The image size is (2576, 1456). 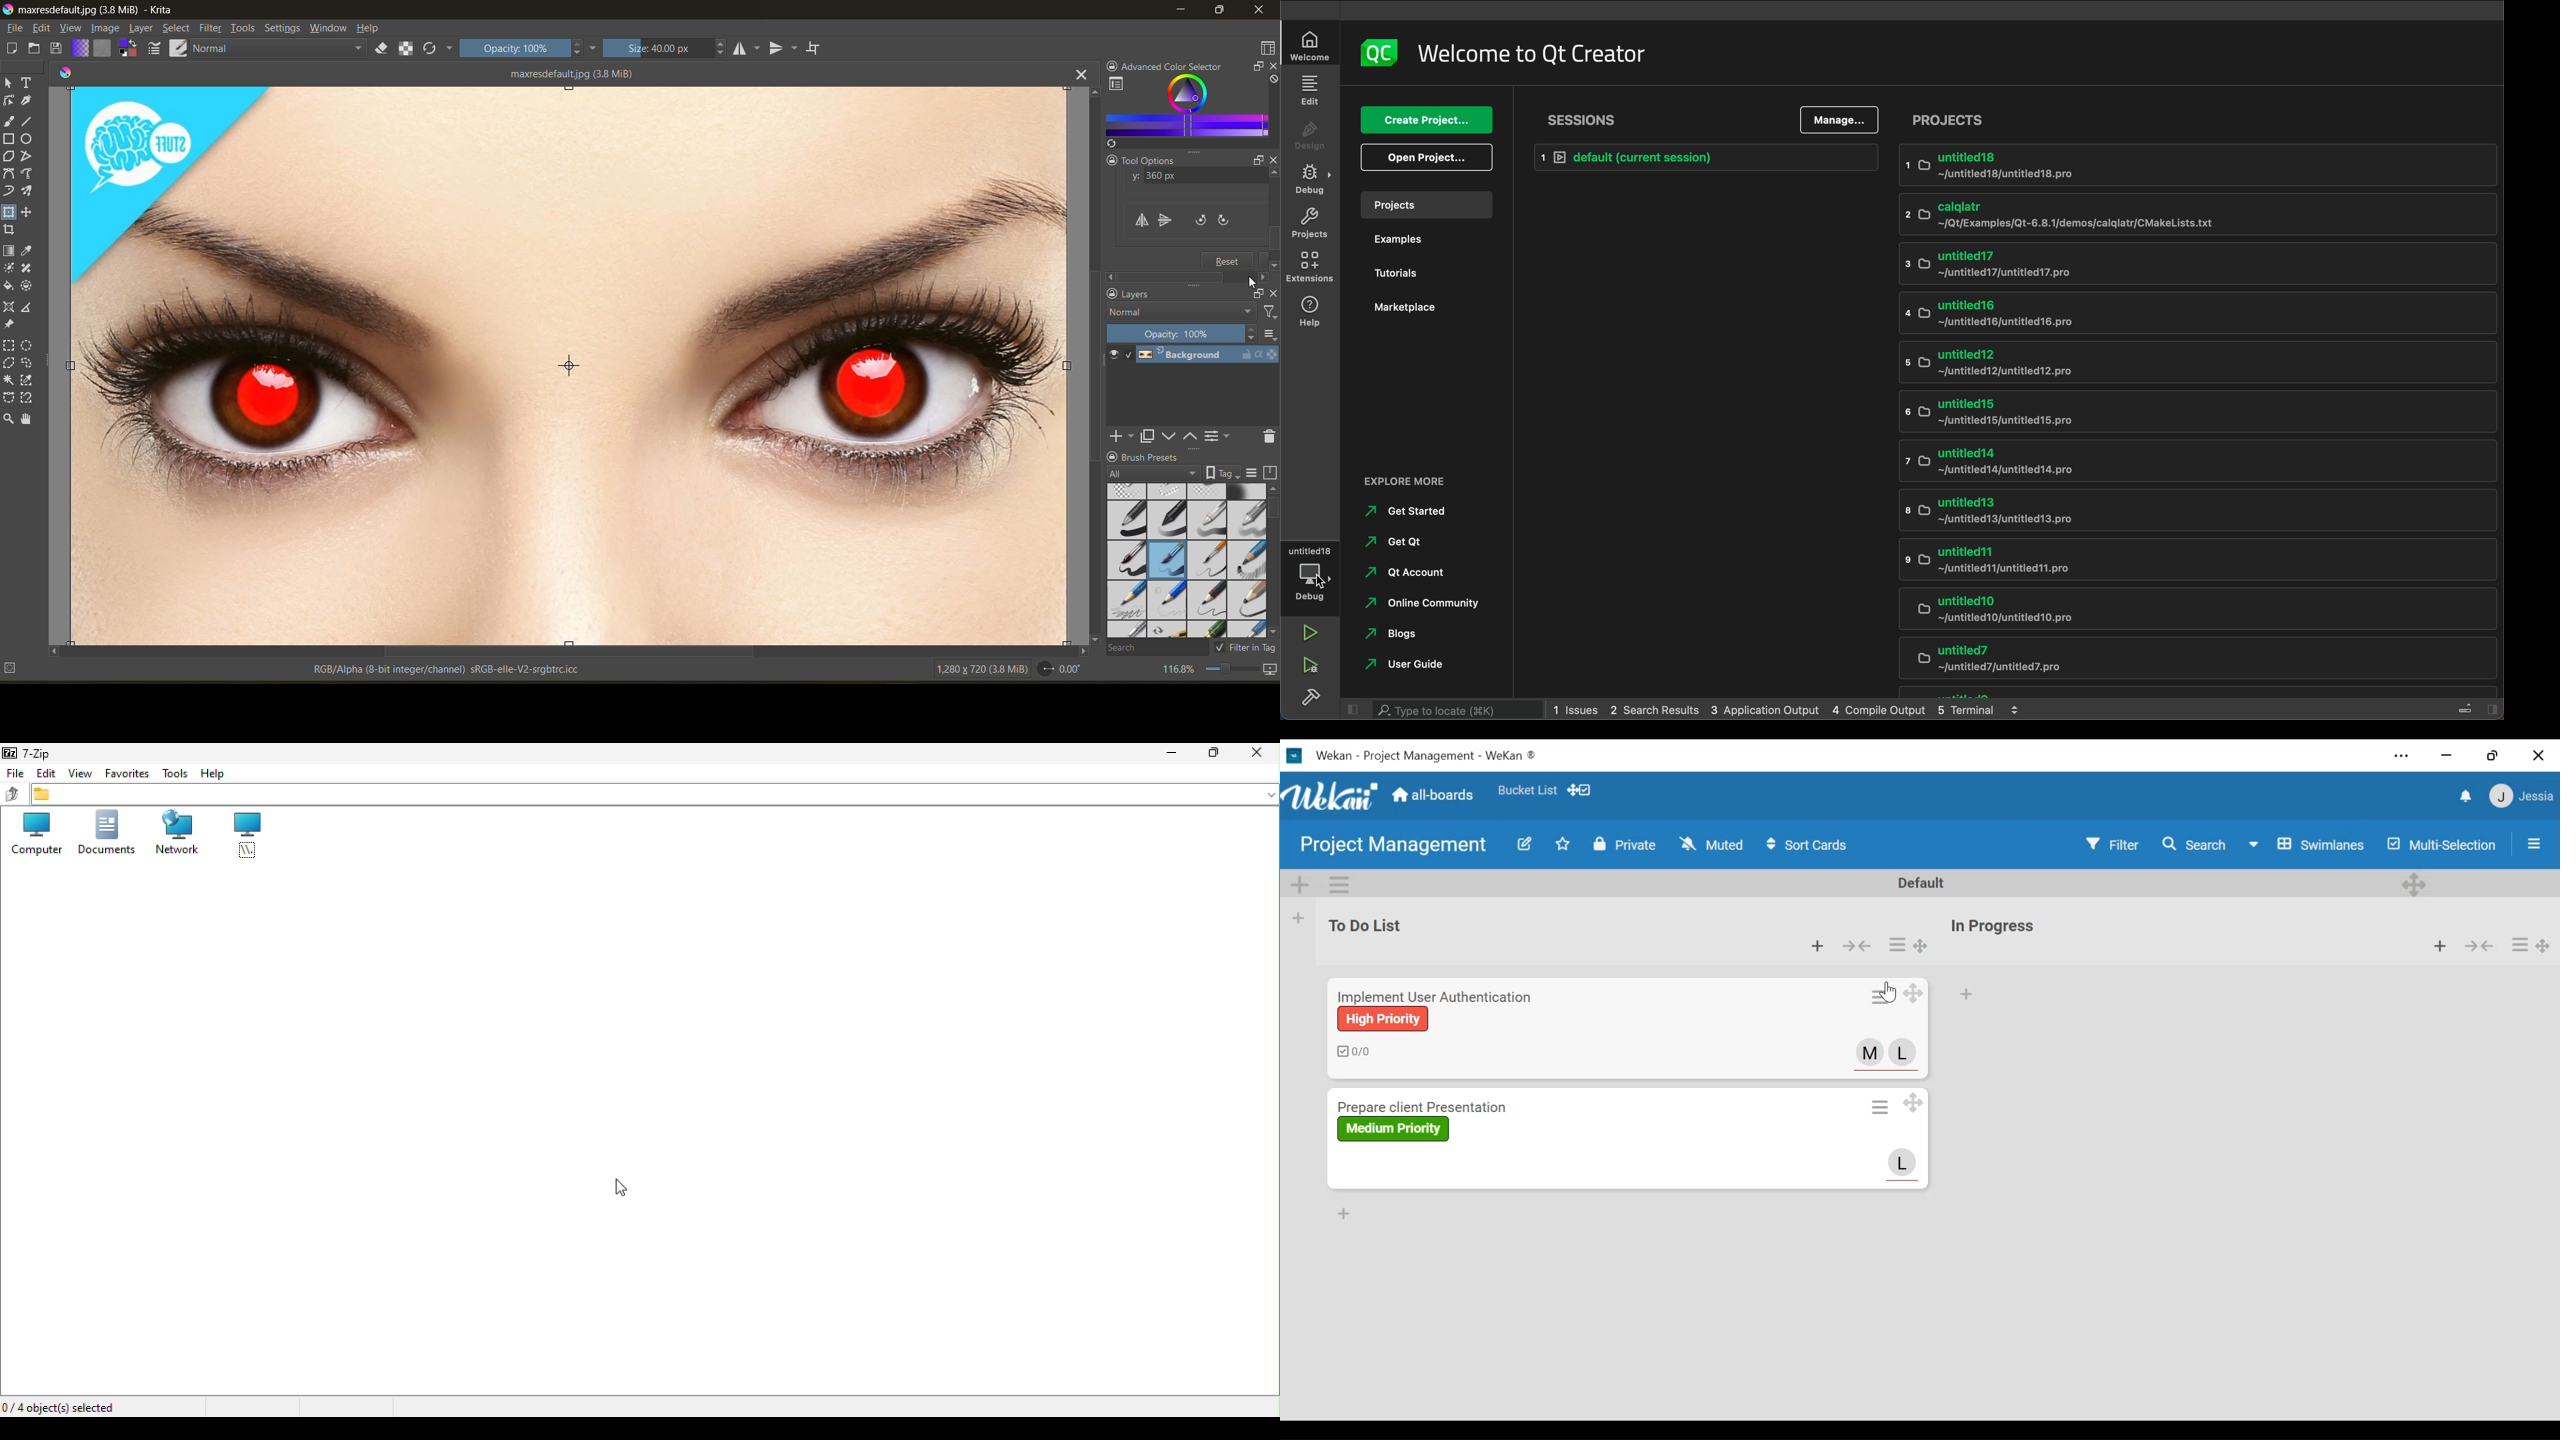 What do you see at coordinates (11, 50) in the screenshot?
I see `create` at bounding box center [11, 50].